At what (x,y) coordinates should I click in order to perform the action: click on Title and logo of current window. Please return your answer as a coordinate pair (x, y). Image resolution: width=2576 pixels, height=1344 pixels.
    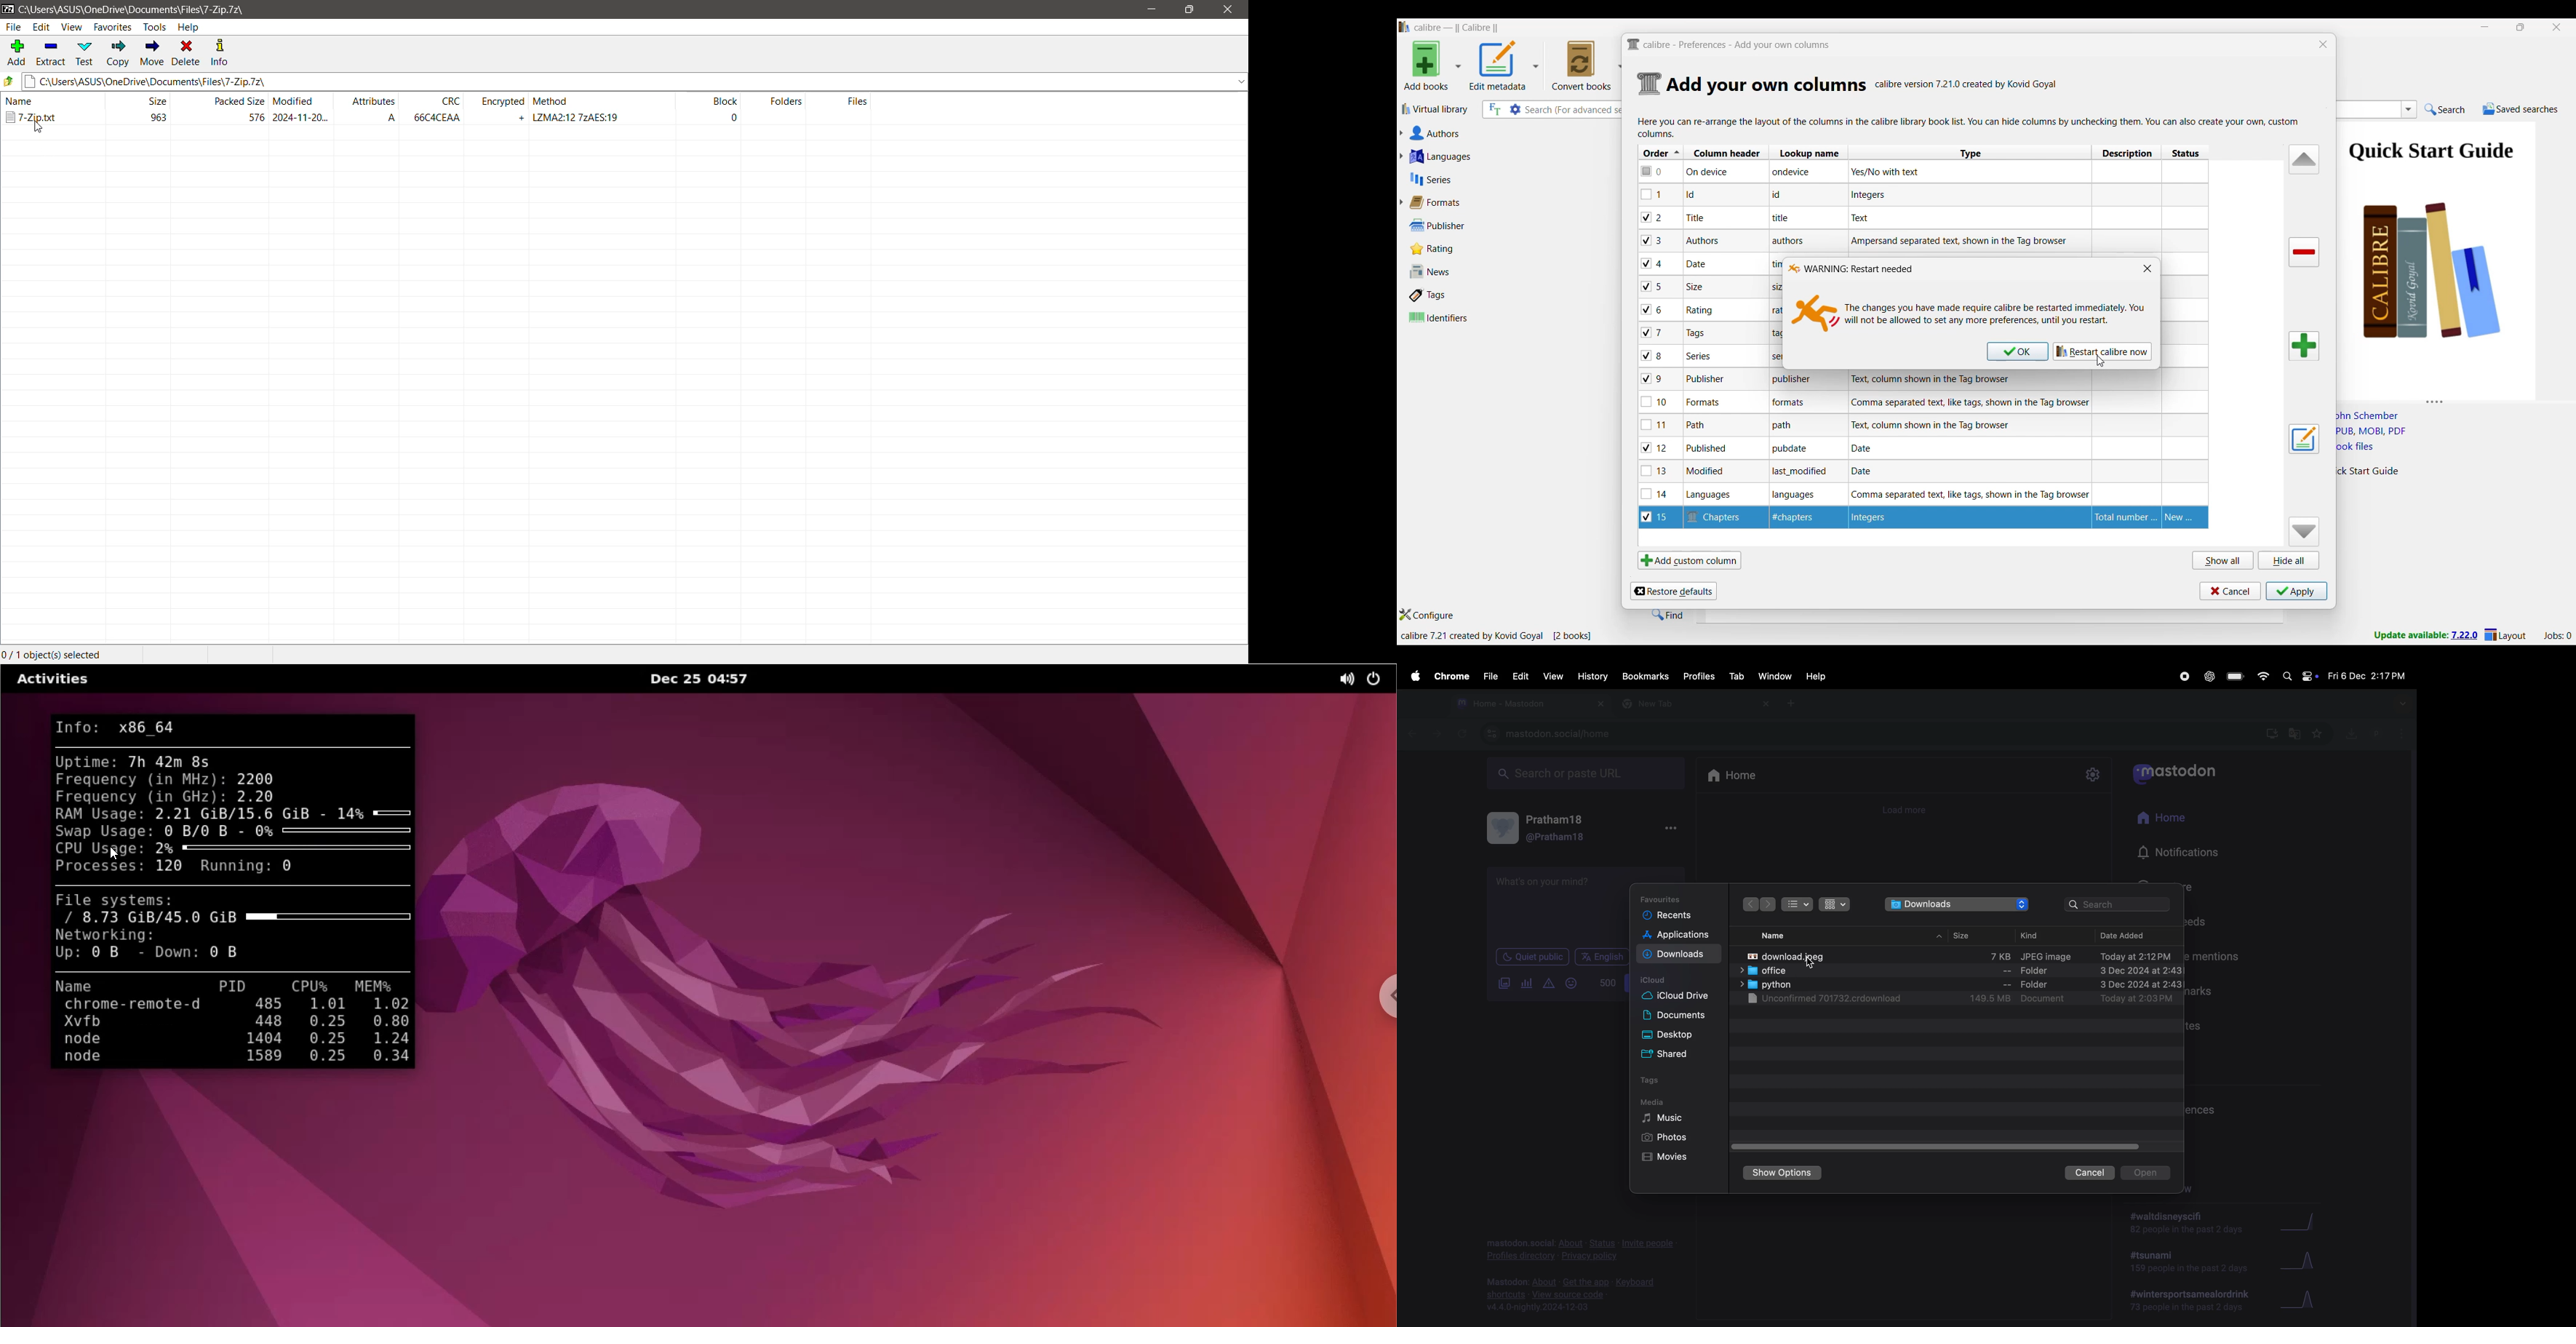
    Looking at the image, I should click on (1729, 45).